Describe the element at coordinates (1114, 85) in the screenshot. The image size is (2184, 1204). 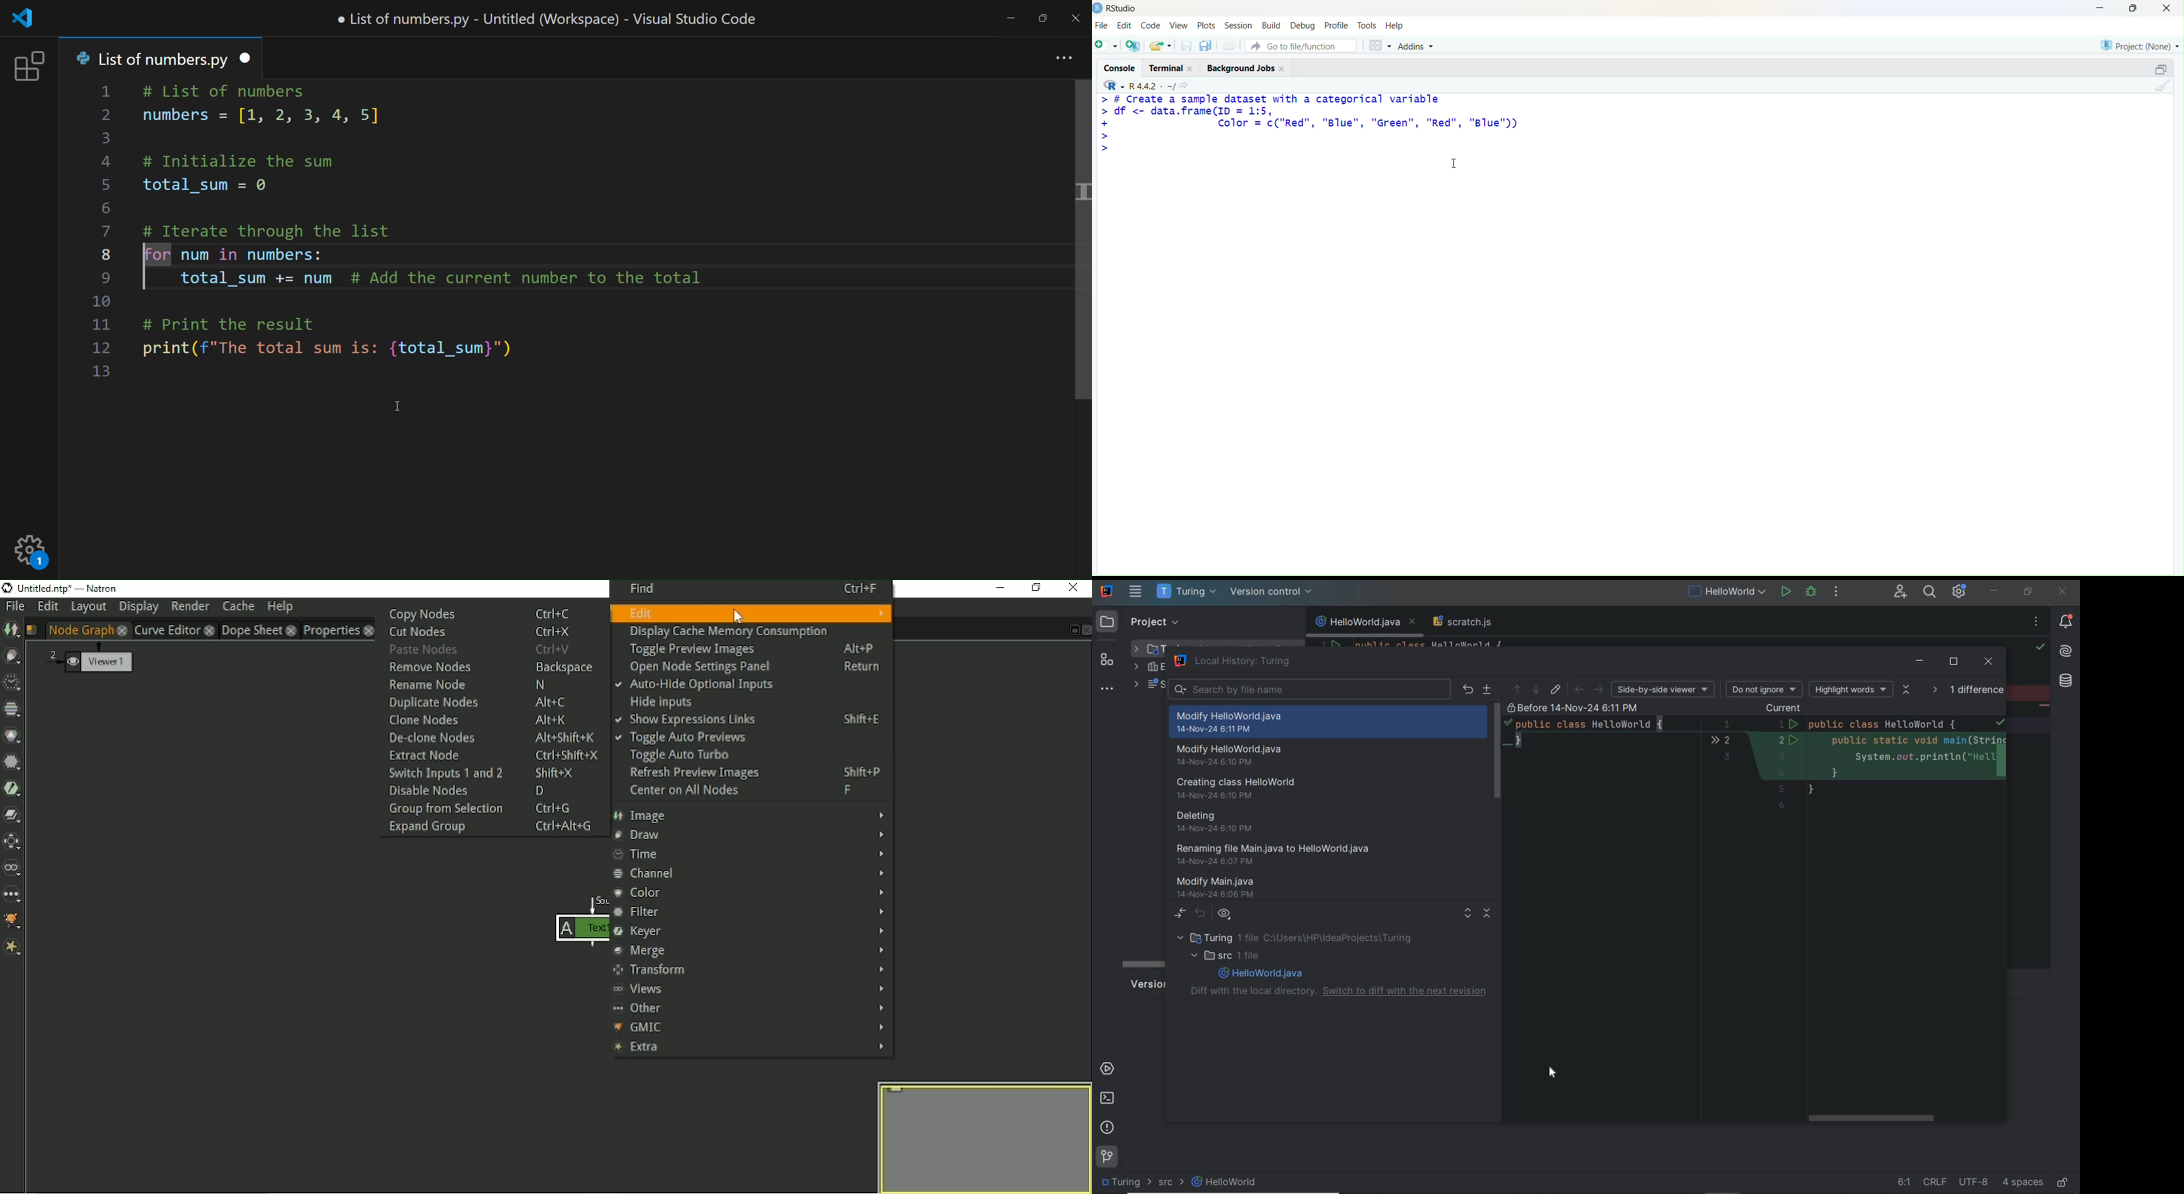
I see `R` at that location.